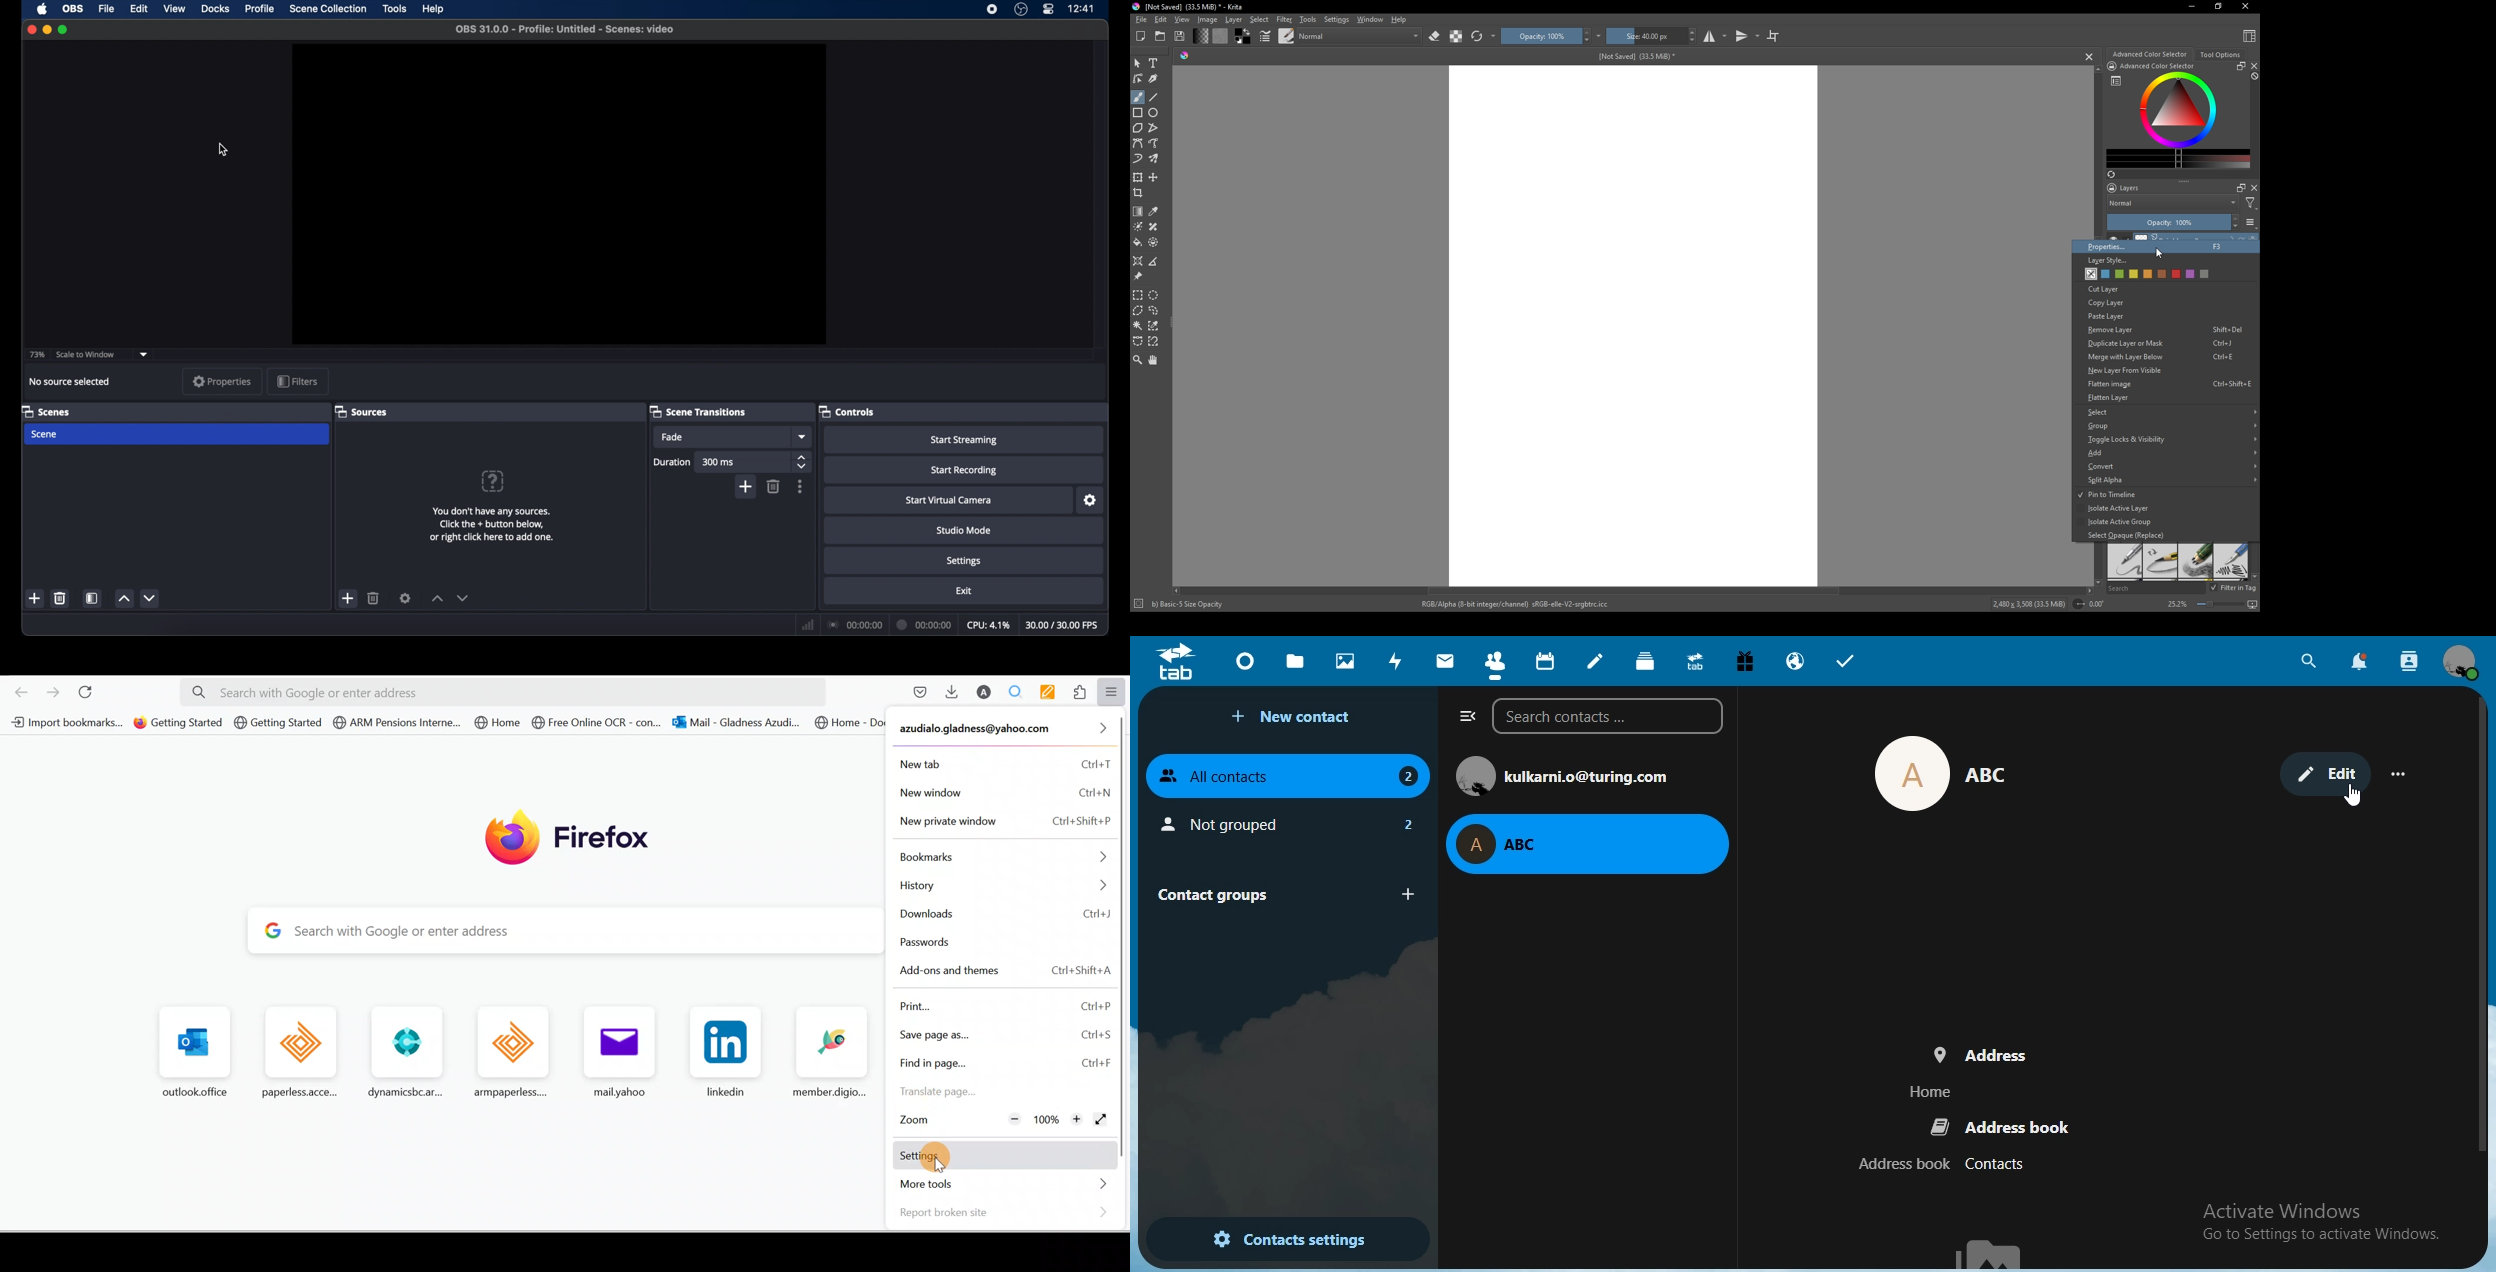 This screenshot has height=1288, width=2520. I want to click on Bookmark 3, so click(278, 723).